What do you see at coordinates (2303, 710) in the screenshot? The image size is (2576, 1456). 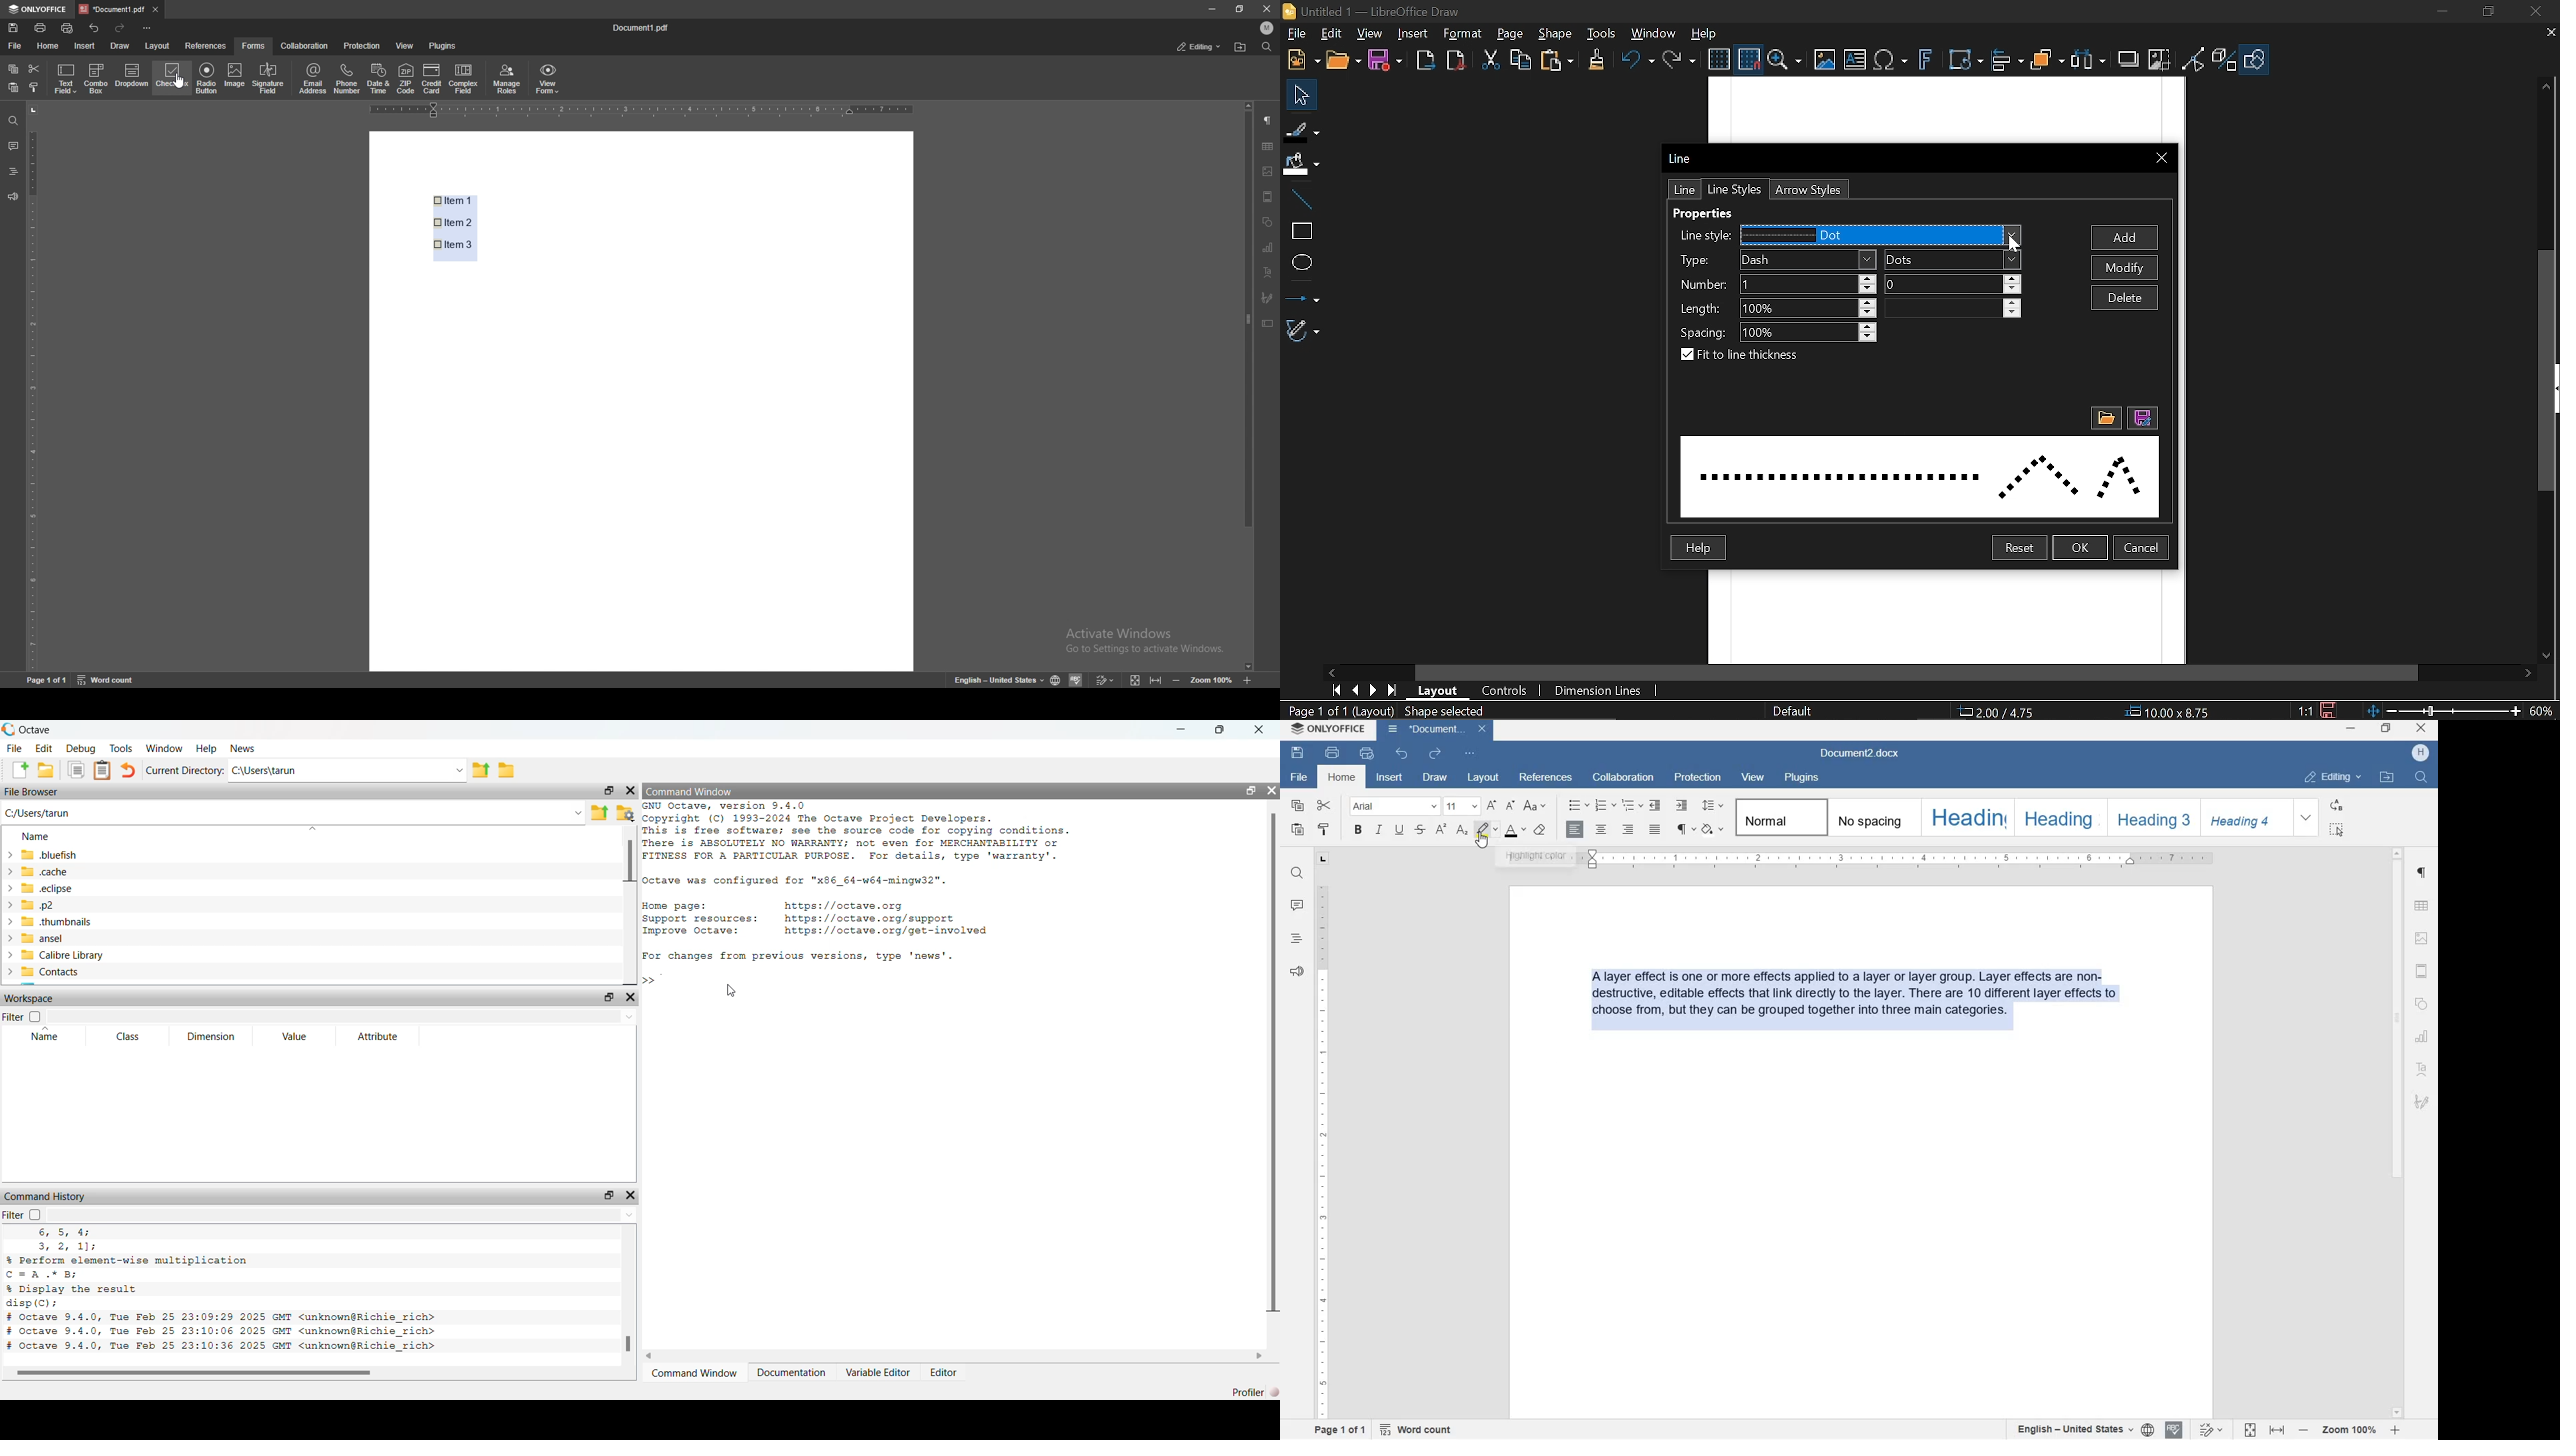 I see `proportion` at bounding box center [2303, 710].